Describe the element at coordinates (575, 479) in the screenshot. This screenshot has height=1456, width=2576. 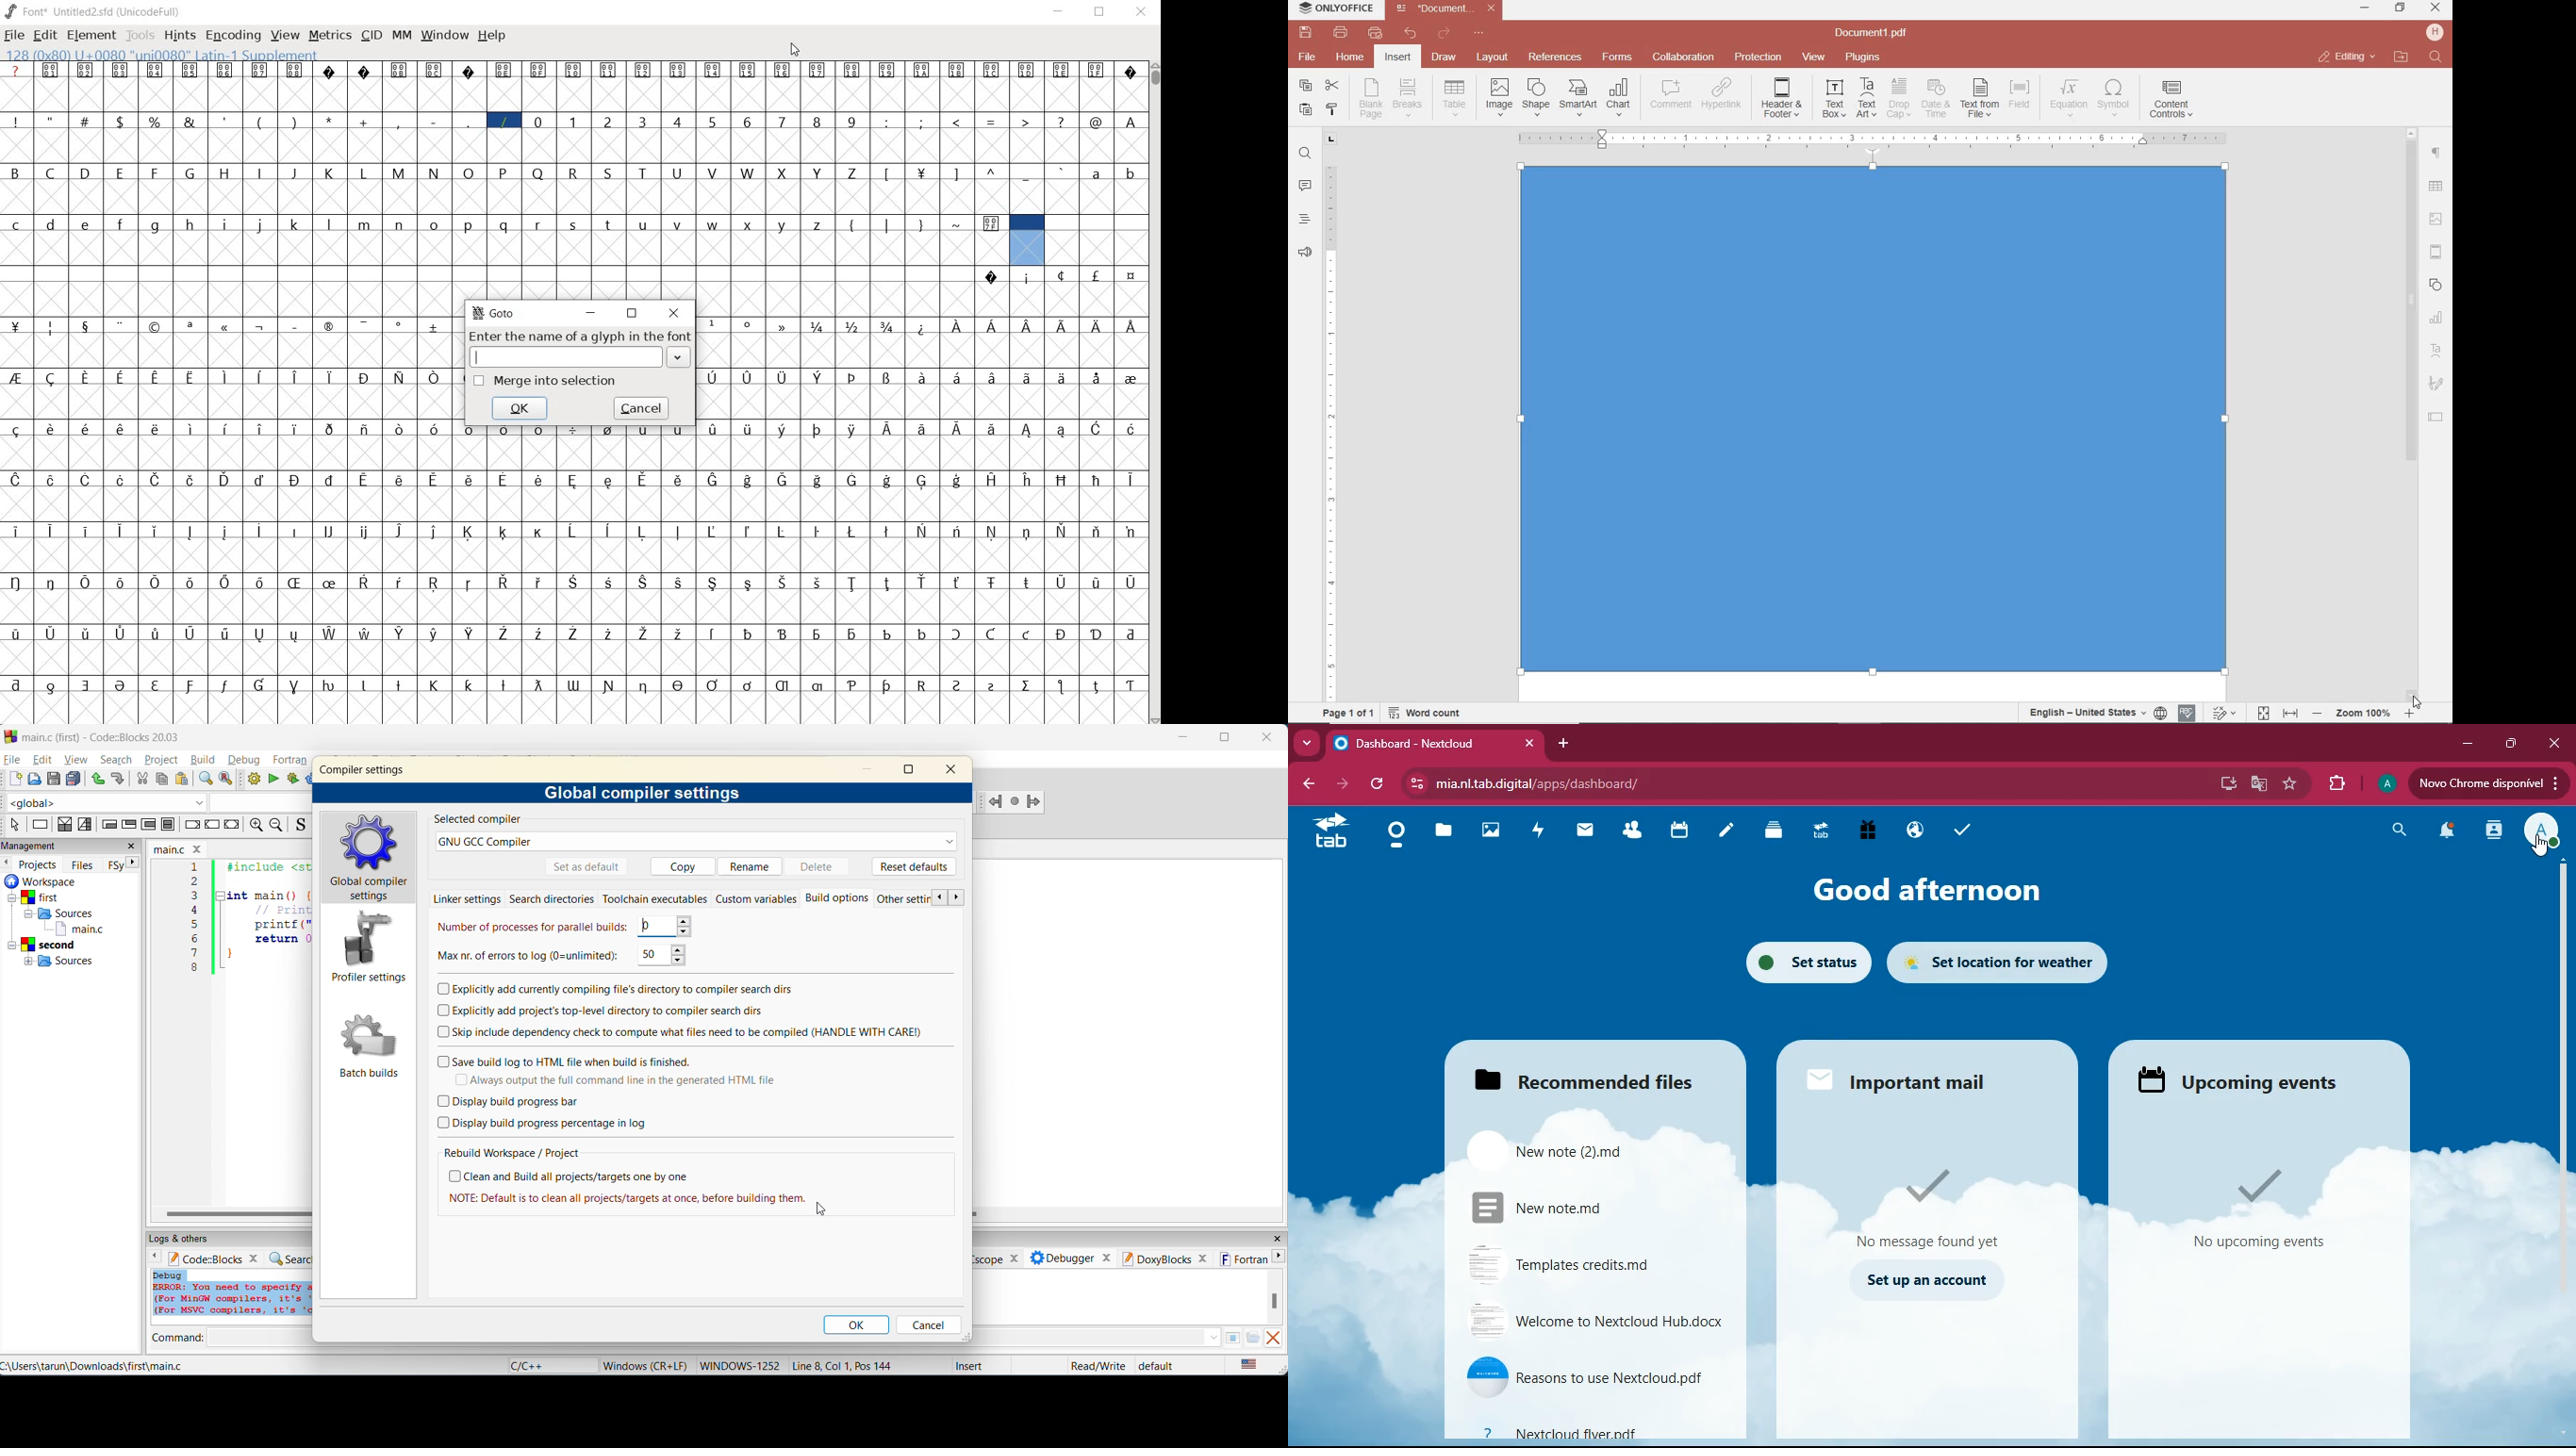
I see `Symbol` at that location.